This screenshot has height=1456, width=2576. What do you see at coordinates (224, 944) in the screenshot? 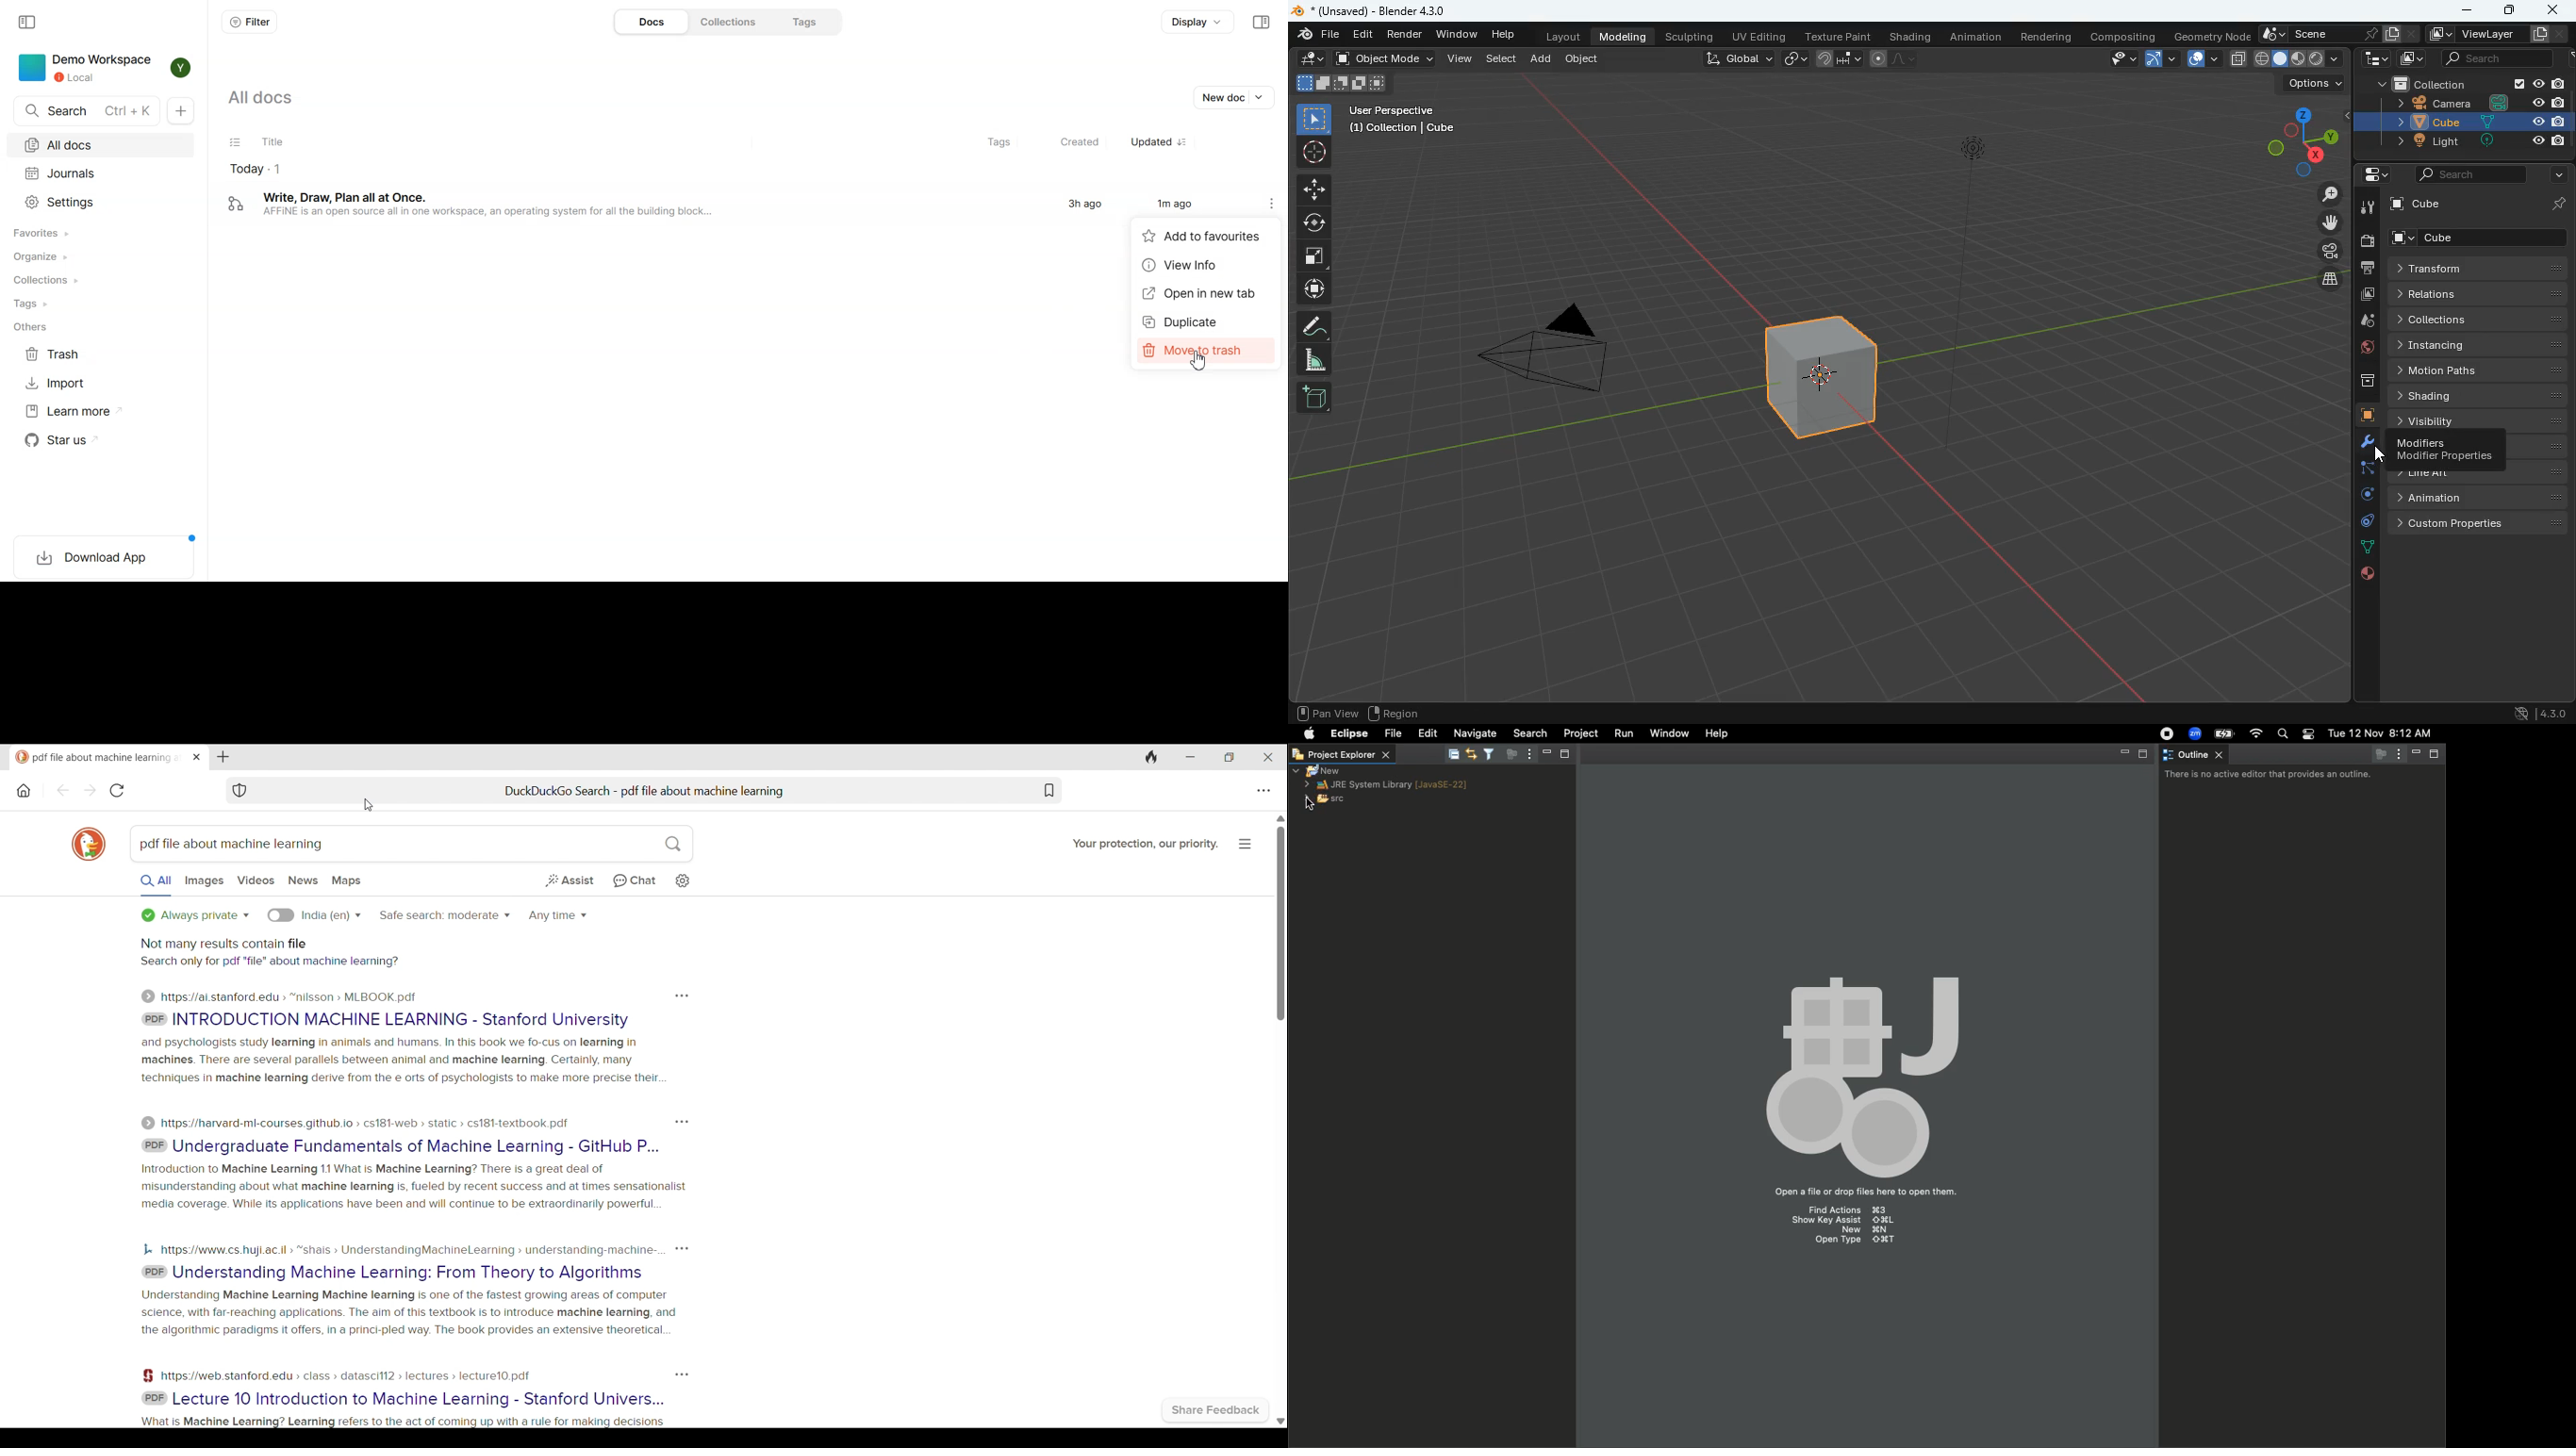
I see `Not many results contain file` at bounding box center [224, 944].